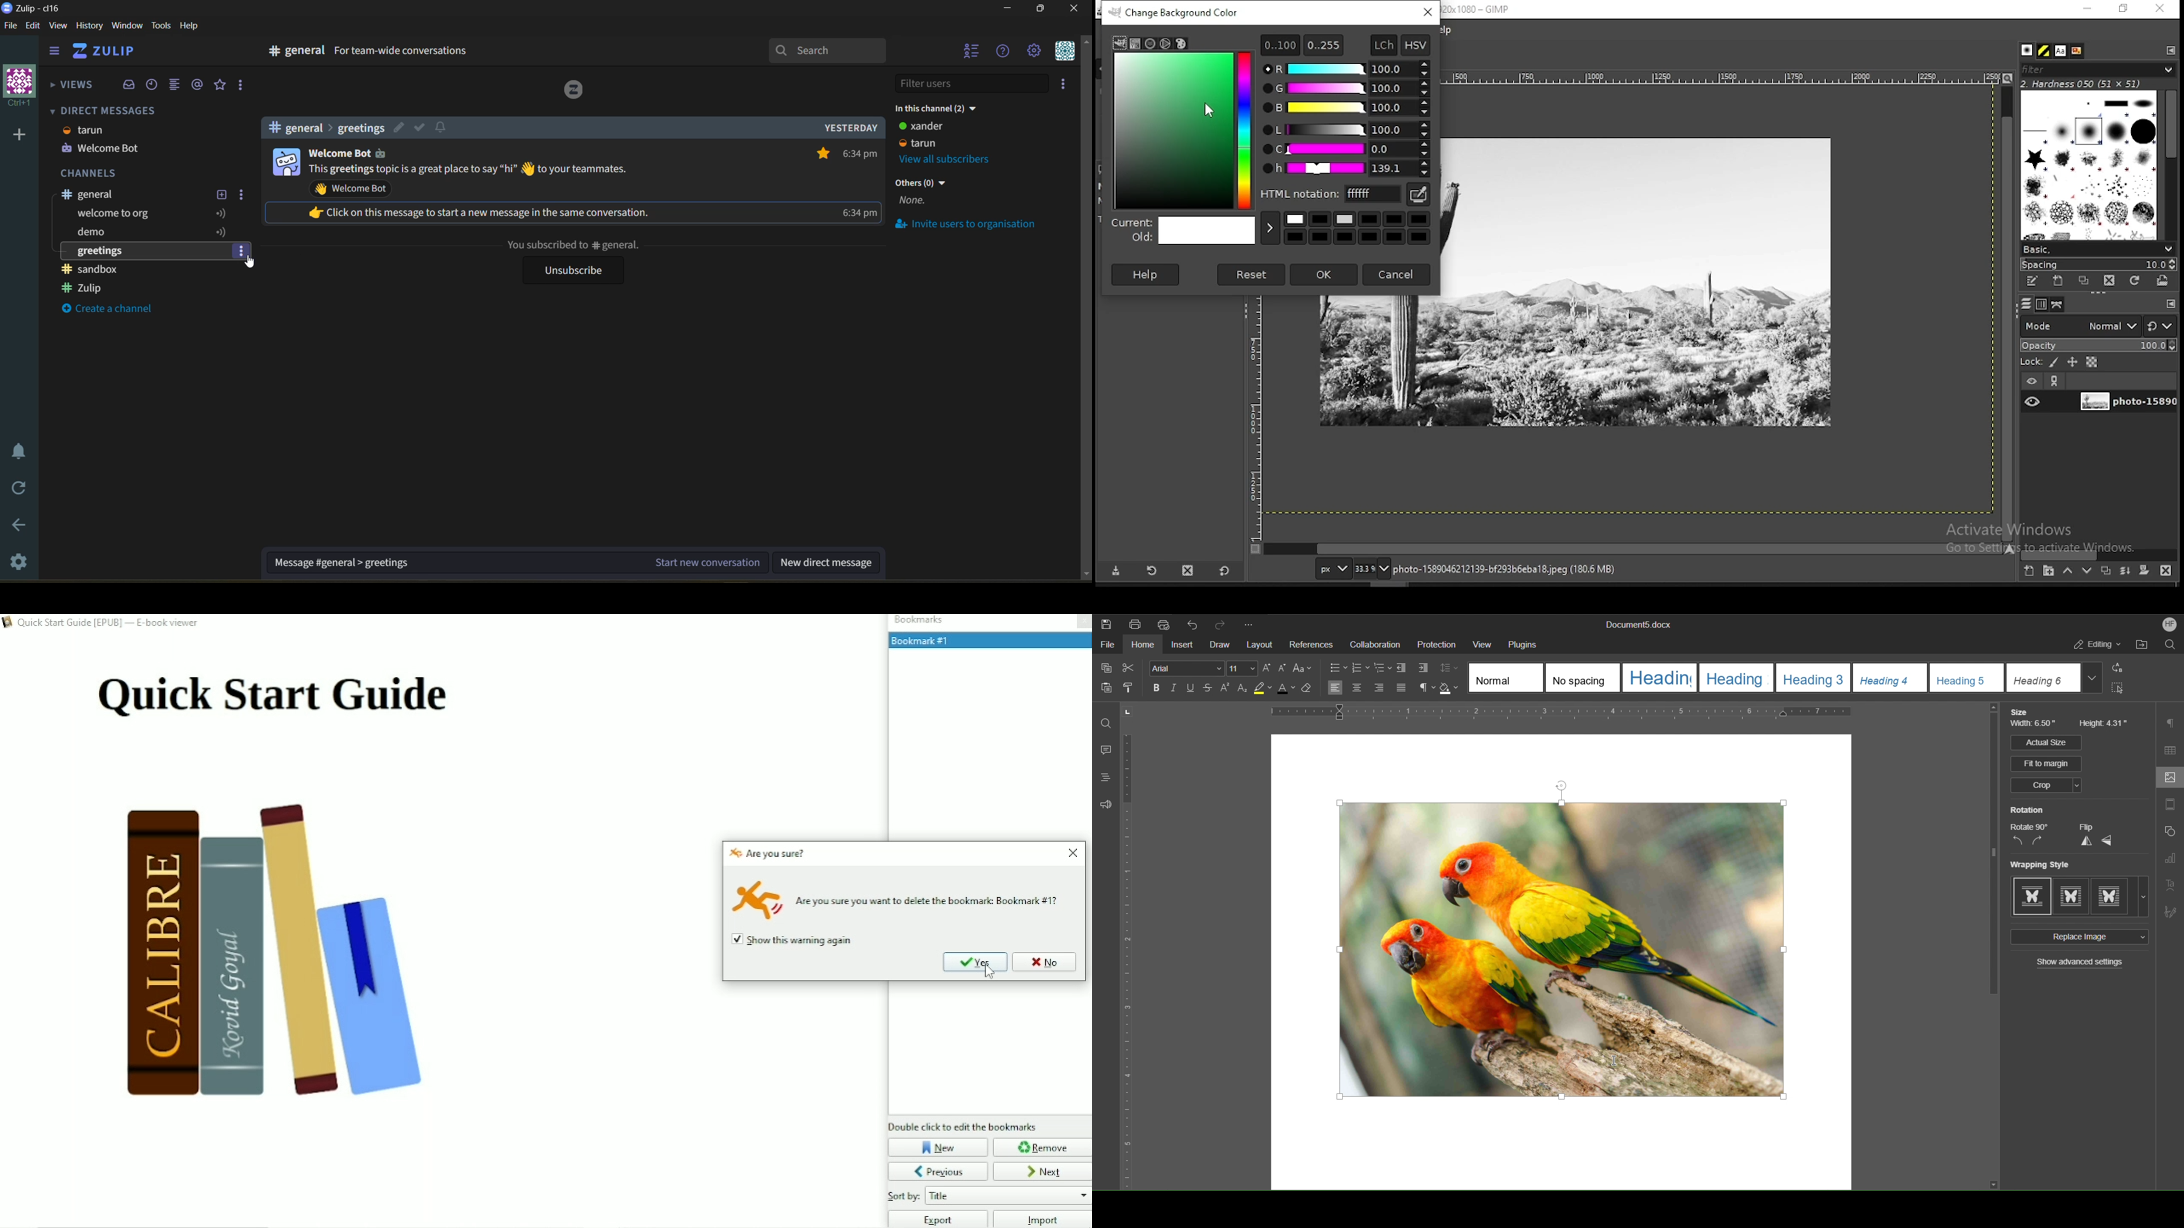  Describe the element at coordinates (2045, 743) in the screenshot. I see `Actual Size` at that location.